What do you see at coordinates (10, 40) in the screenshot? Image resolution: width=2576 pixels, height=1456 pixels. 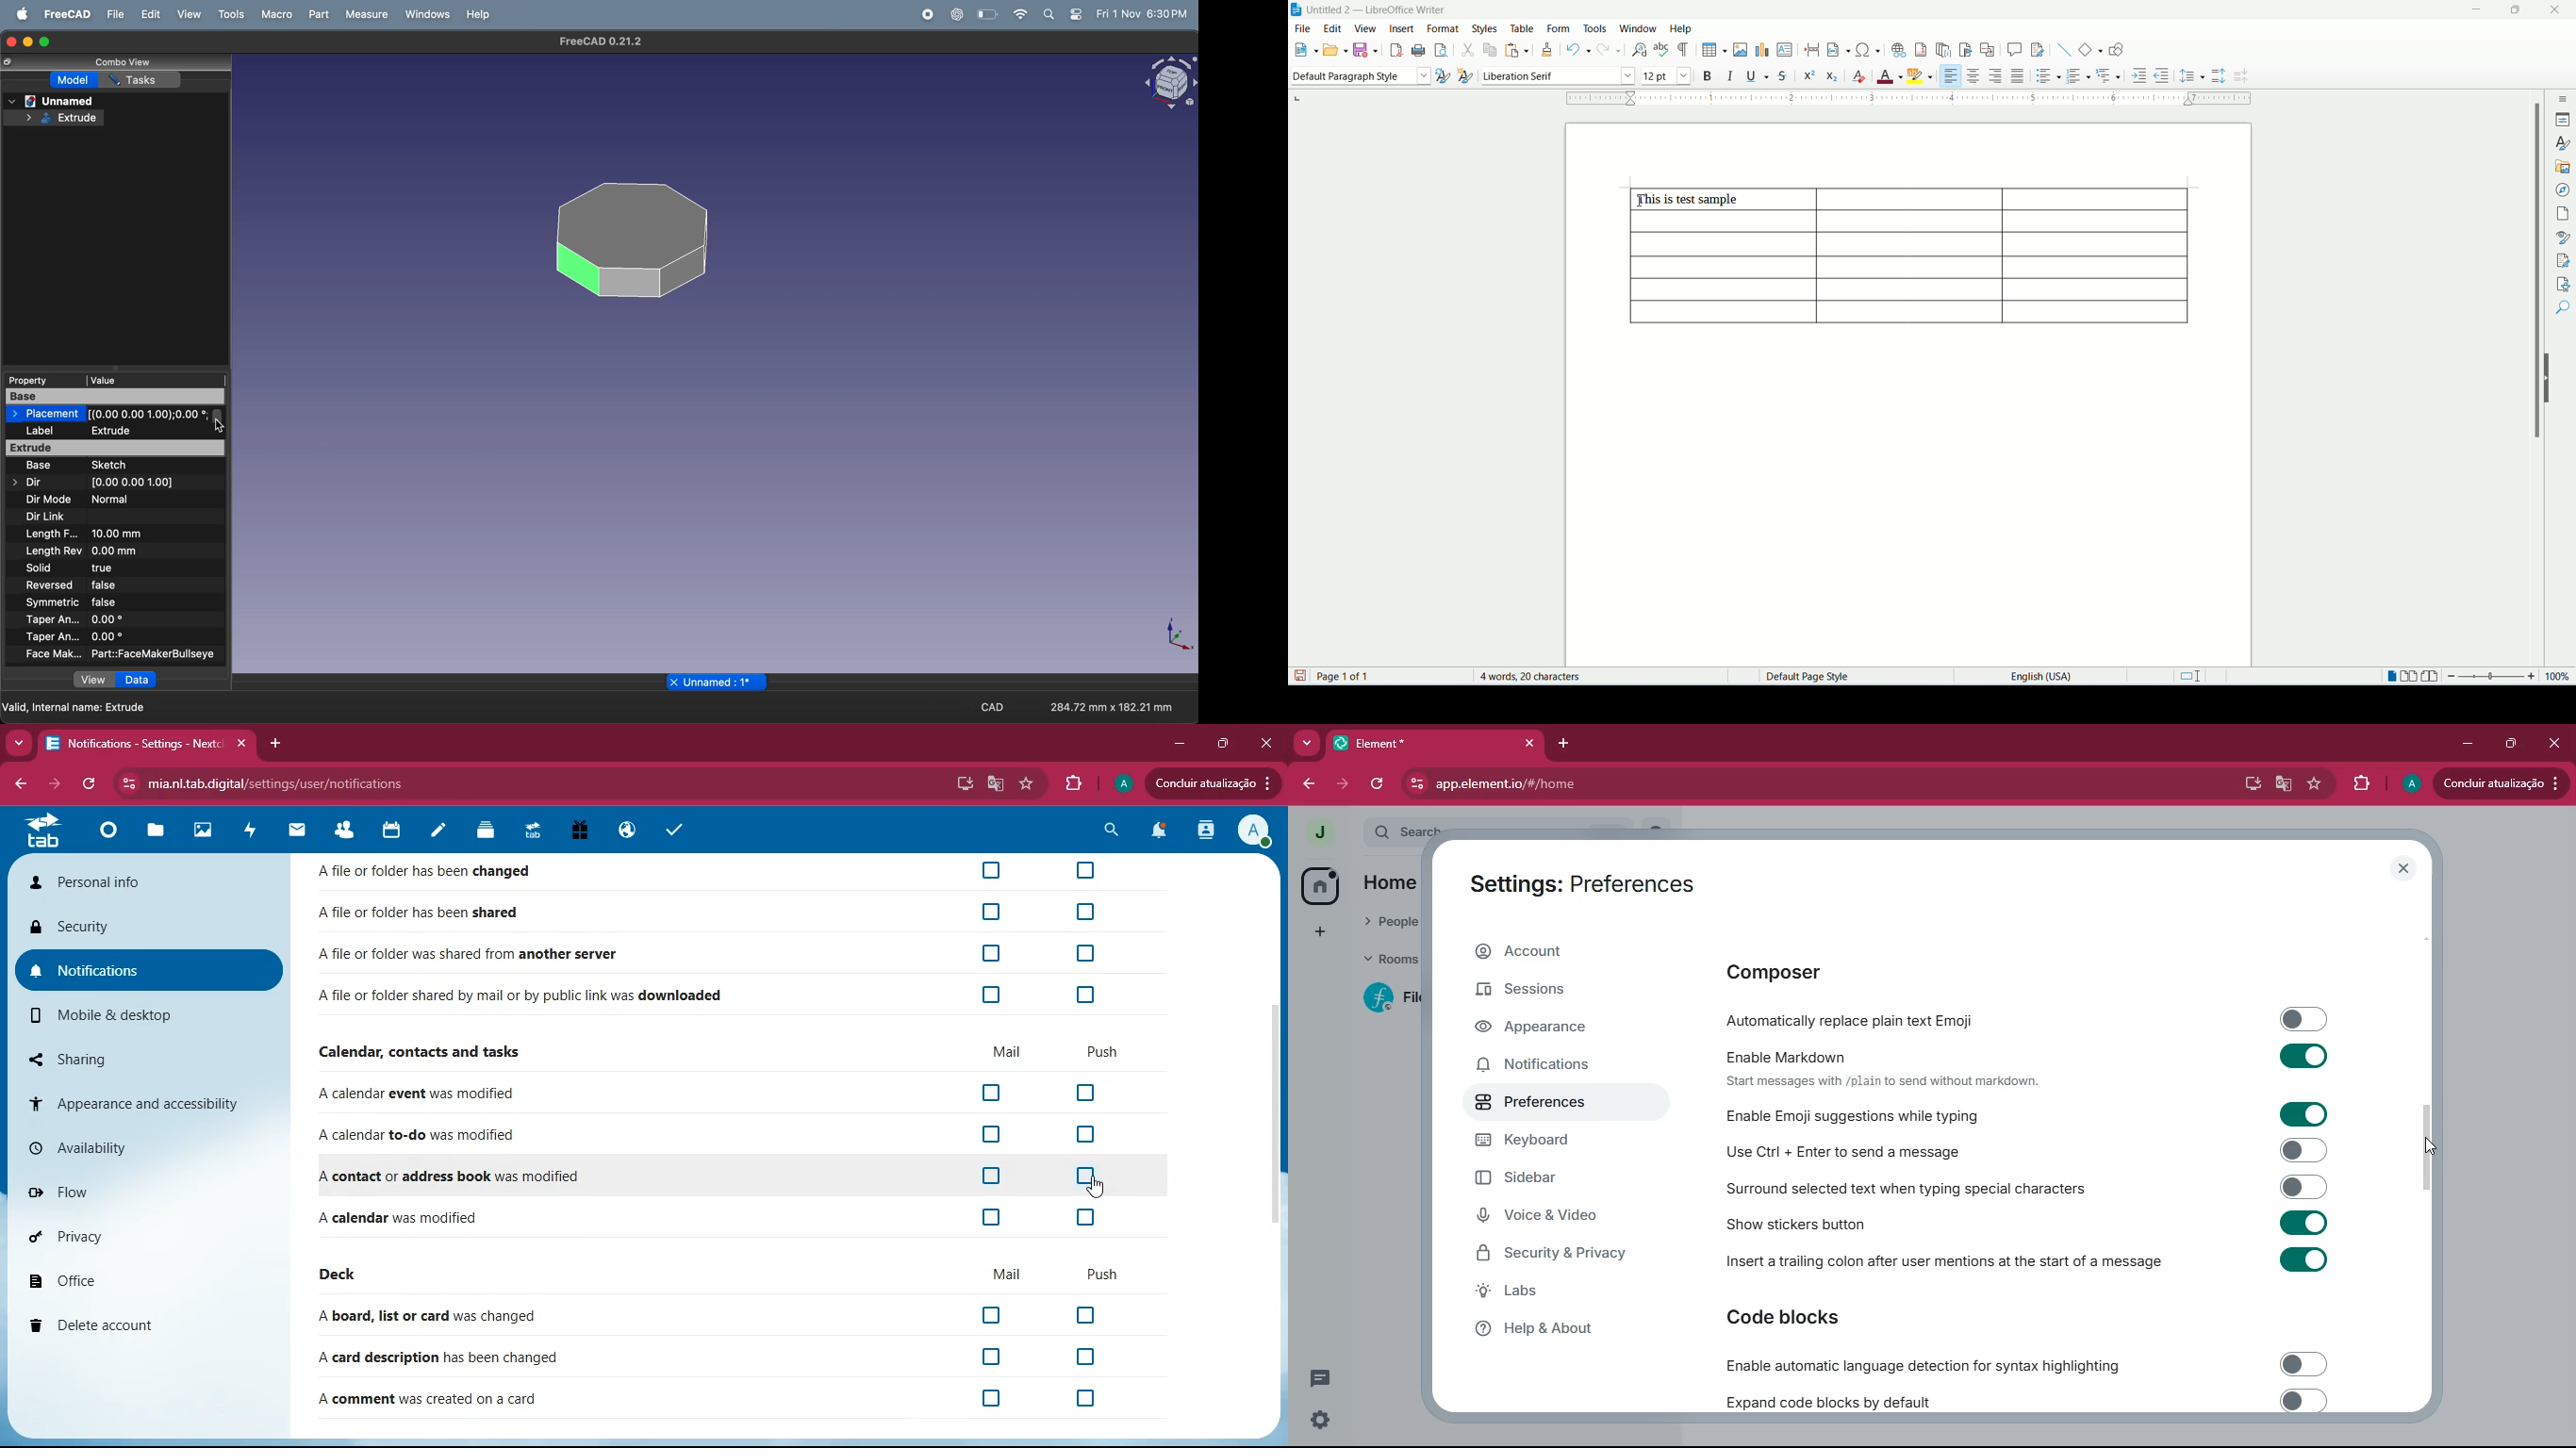 I see `closing window` at bounding box center [10, 40].